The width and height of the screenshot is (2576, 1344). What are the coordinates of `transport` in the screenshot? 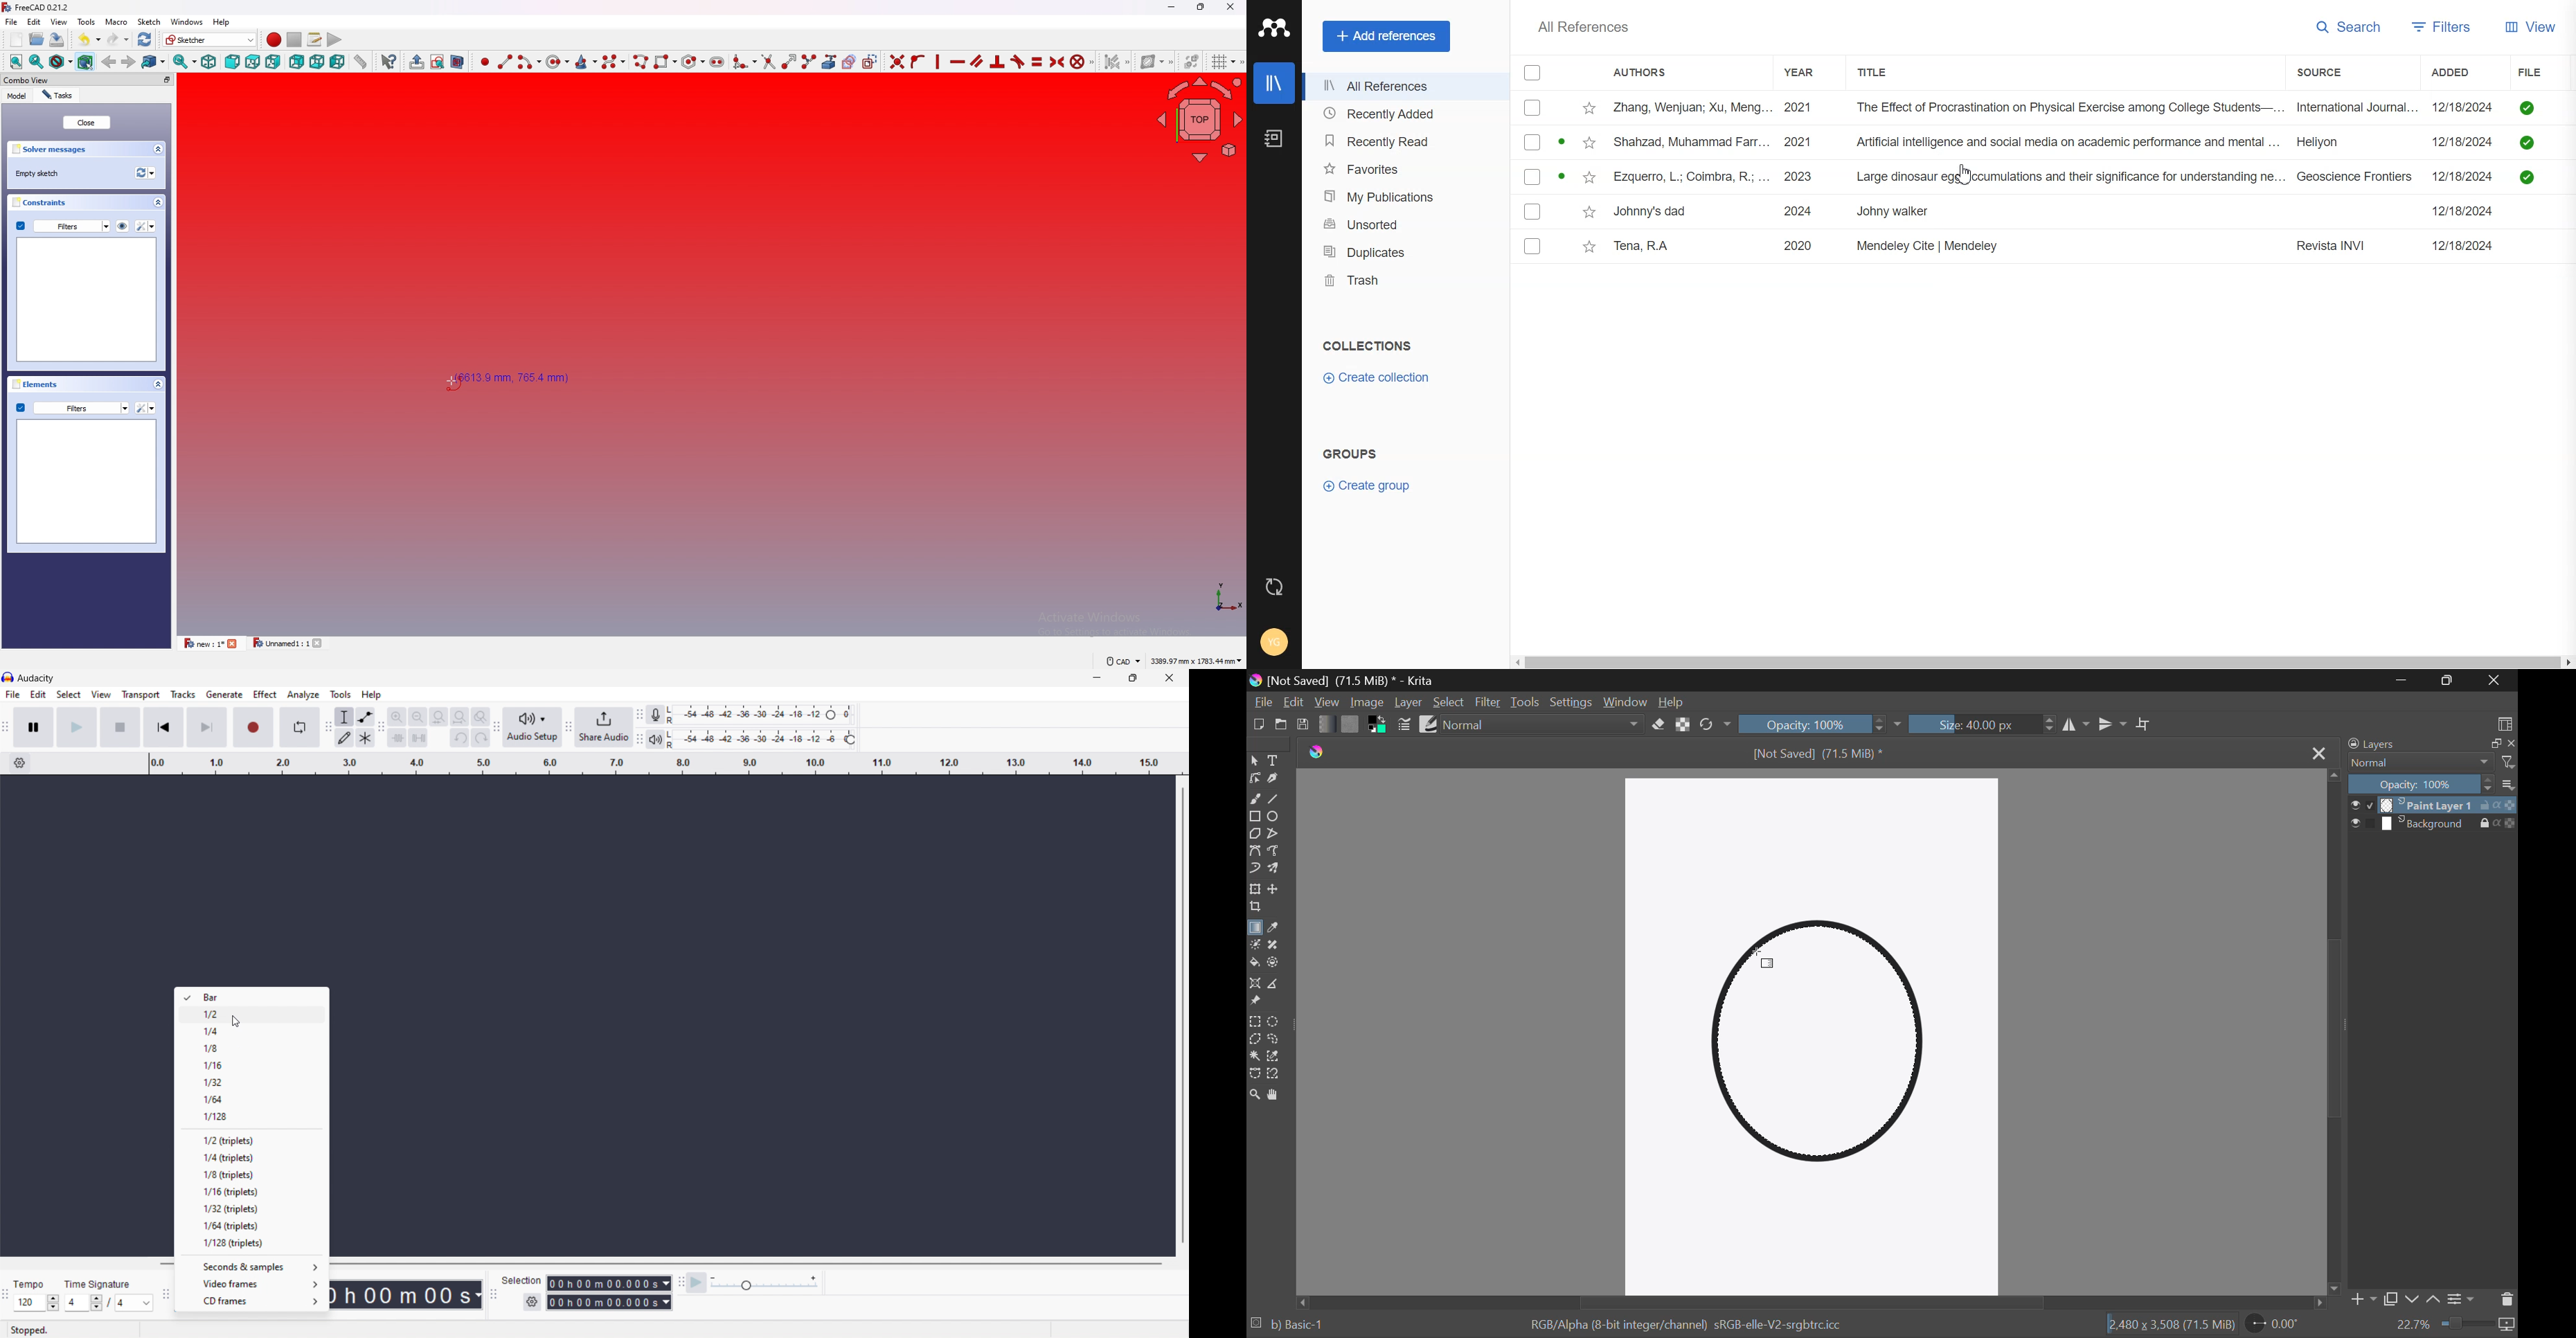 It's located at (141, 695).